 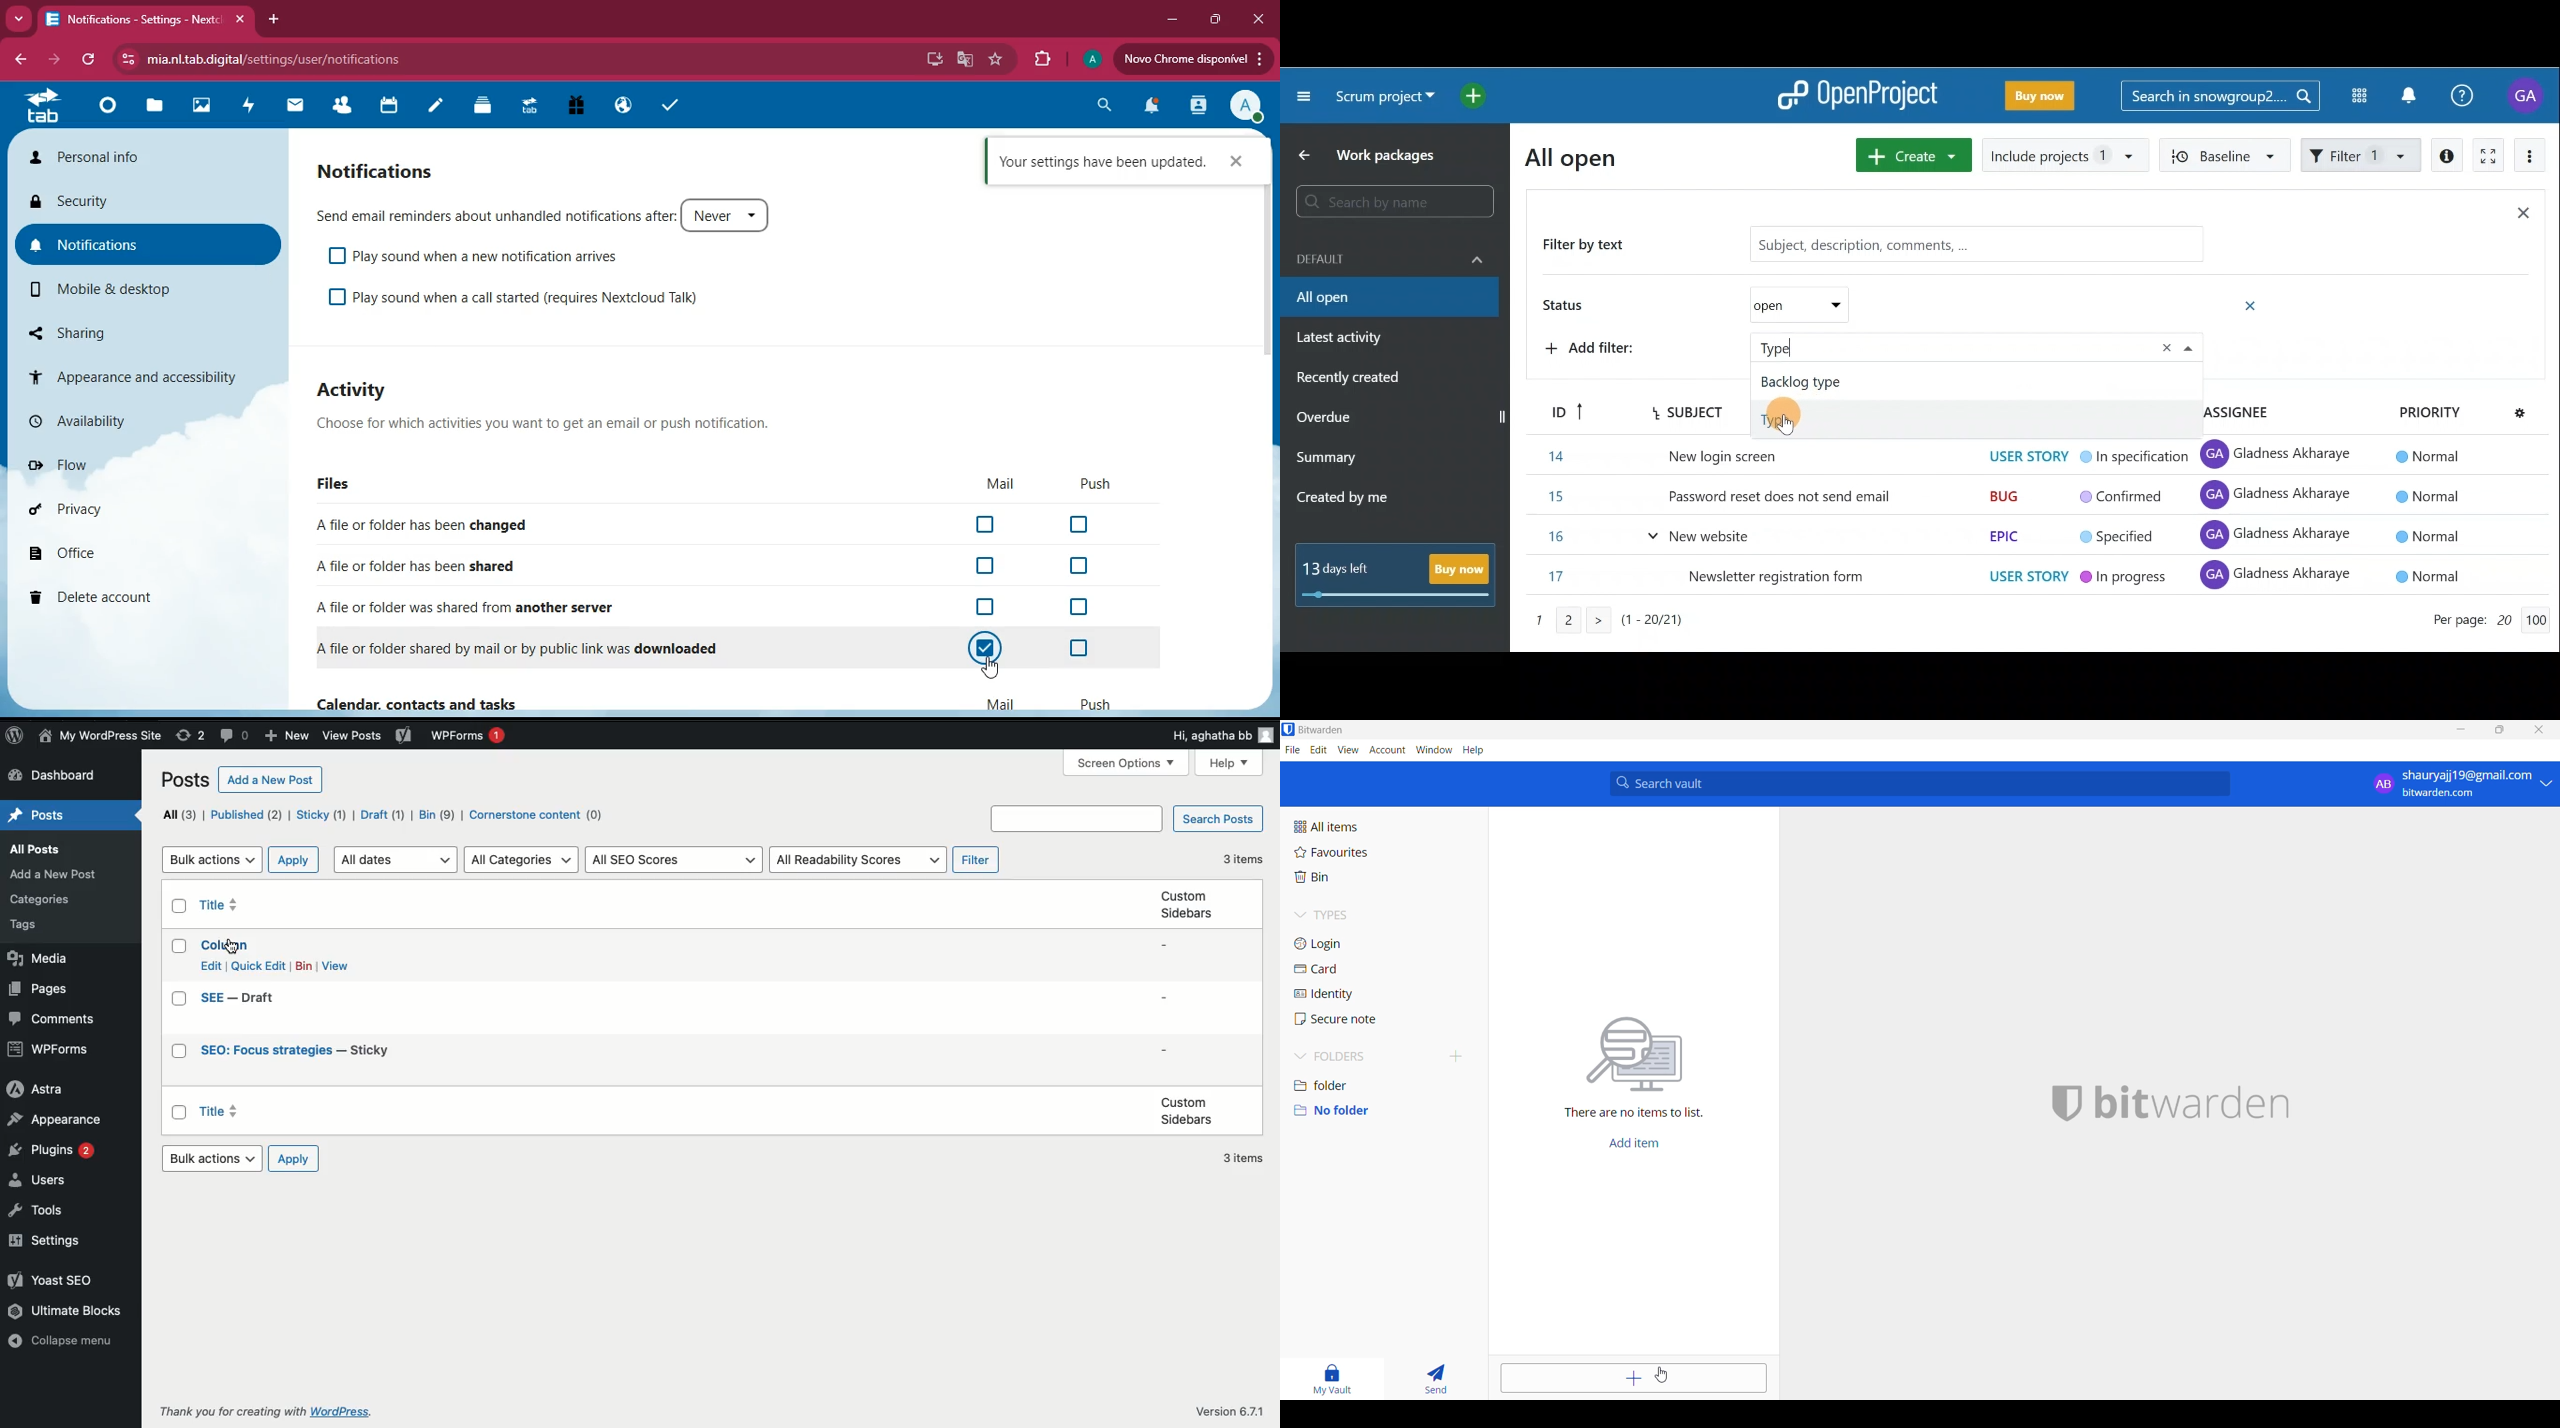 What do you see at coordinates (200, 106) in the screenshot?
I see `images` at bounding box center [200, 106].